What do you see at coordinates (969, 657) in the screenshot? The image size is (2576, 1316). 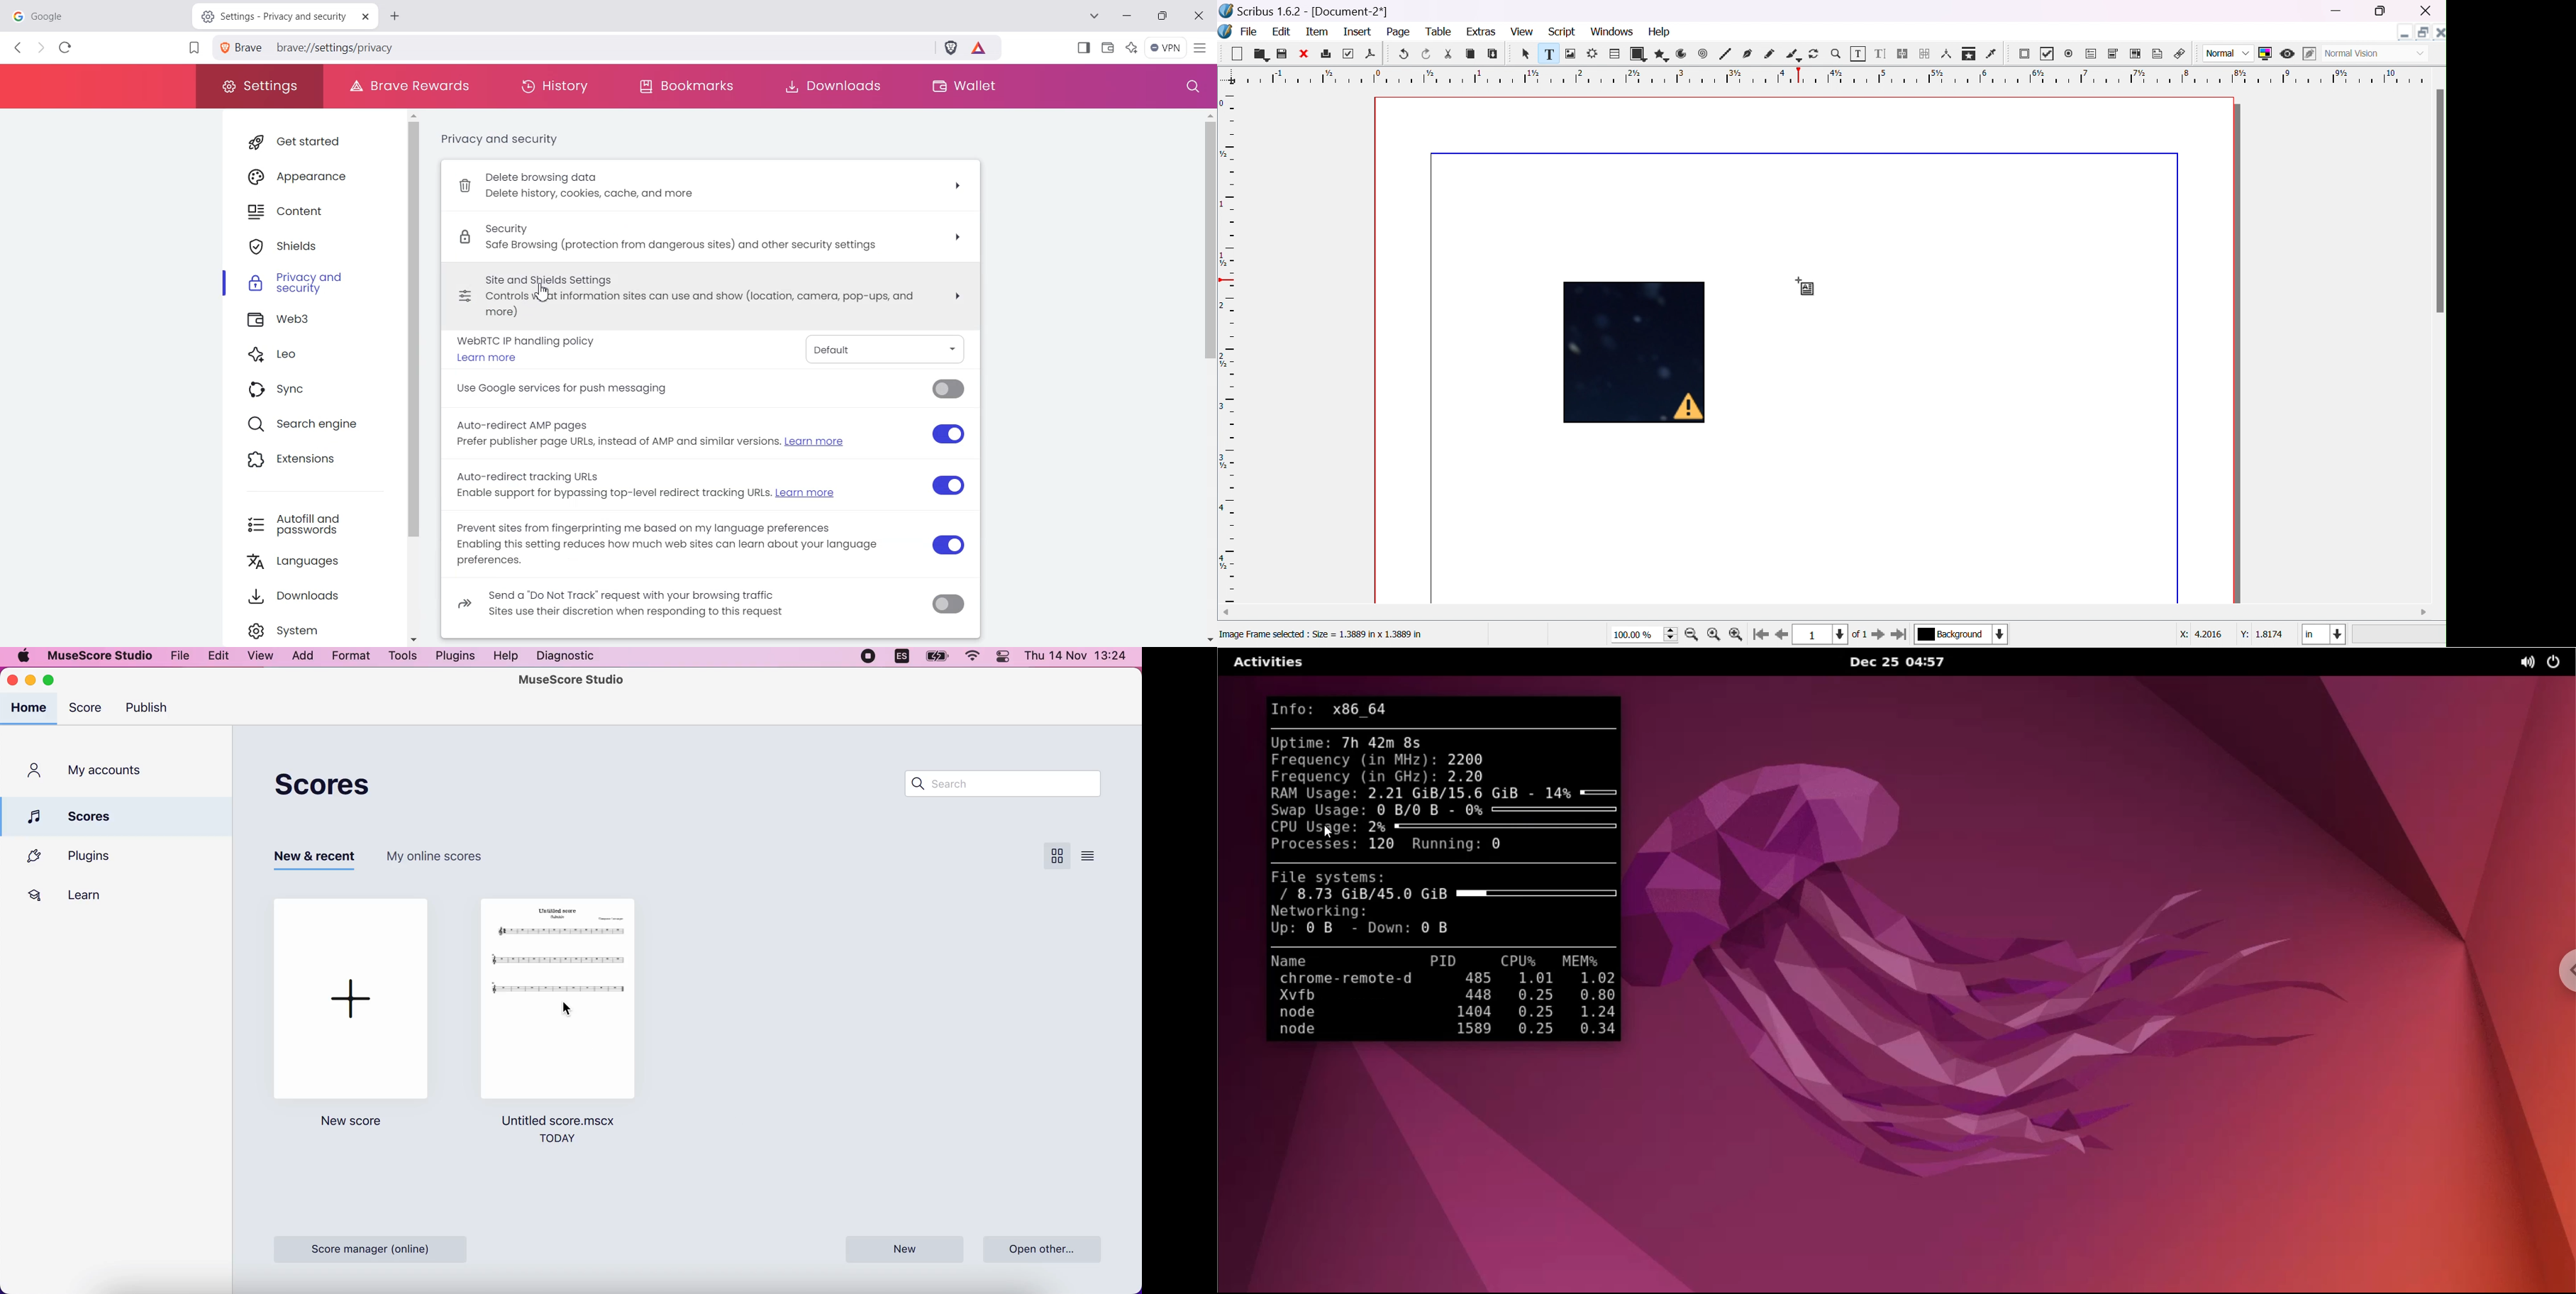 I see `wifi` at bounding box center [969, 657].